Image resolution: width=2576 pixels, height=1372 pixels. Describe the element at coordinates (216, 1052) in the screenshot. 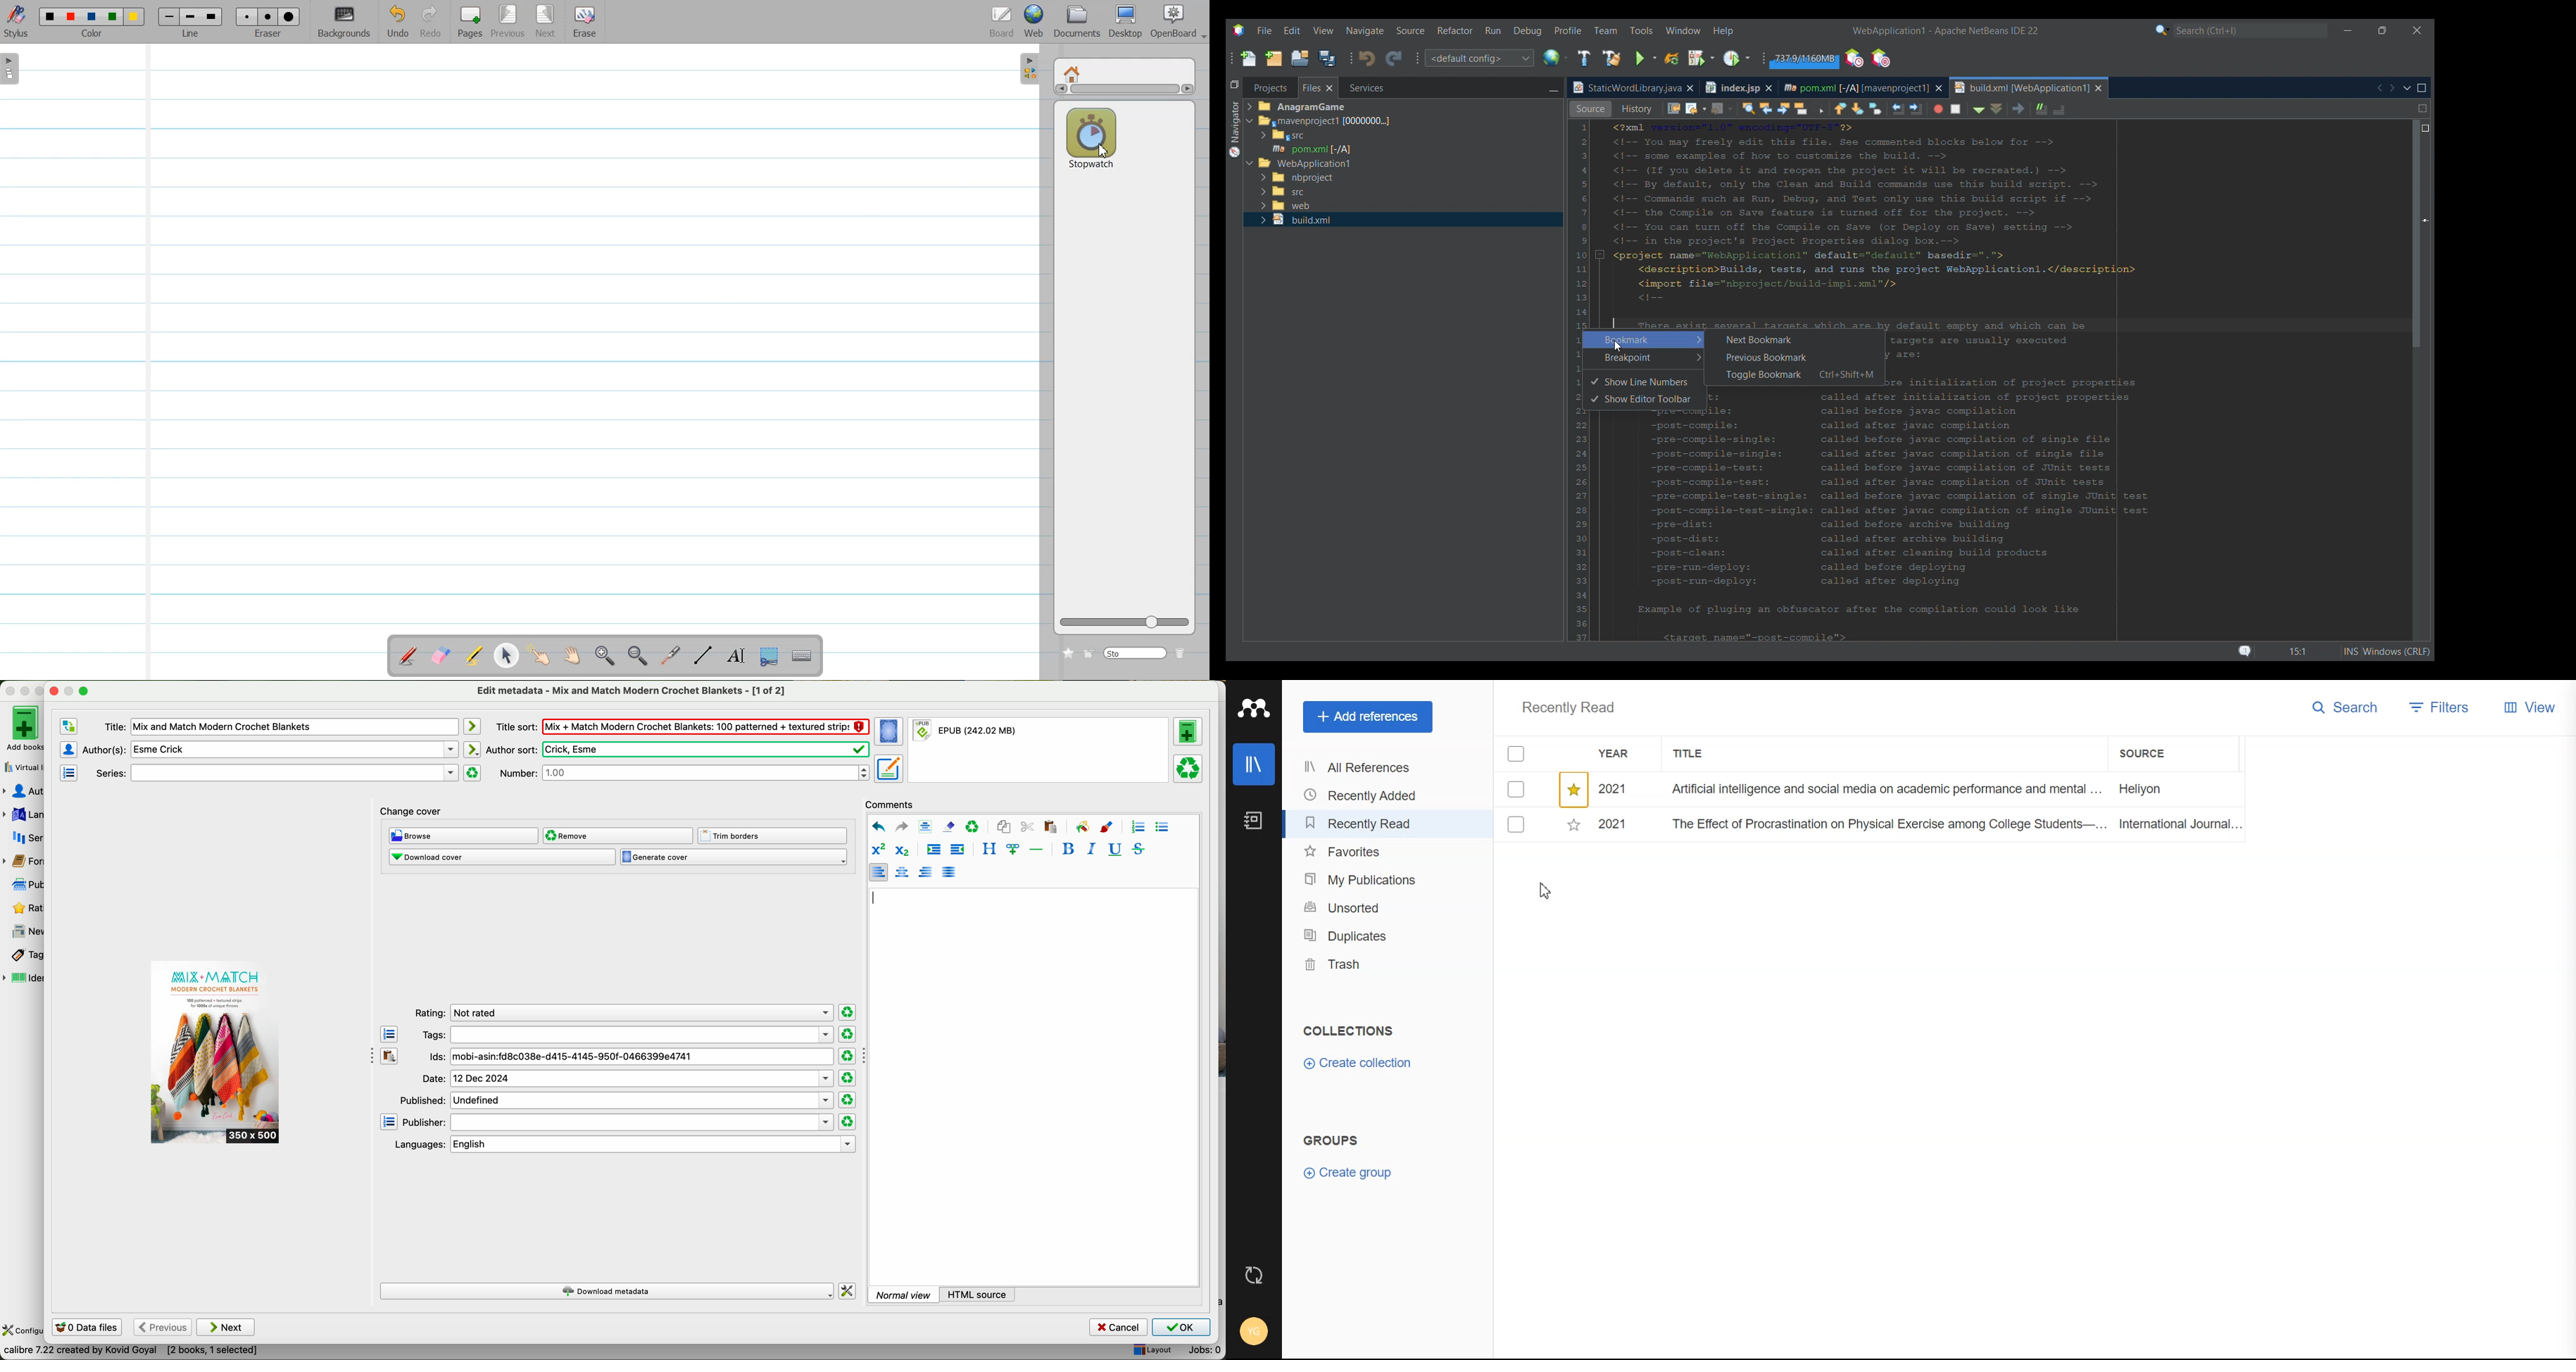

I see `book cover preview` at that location.